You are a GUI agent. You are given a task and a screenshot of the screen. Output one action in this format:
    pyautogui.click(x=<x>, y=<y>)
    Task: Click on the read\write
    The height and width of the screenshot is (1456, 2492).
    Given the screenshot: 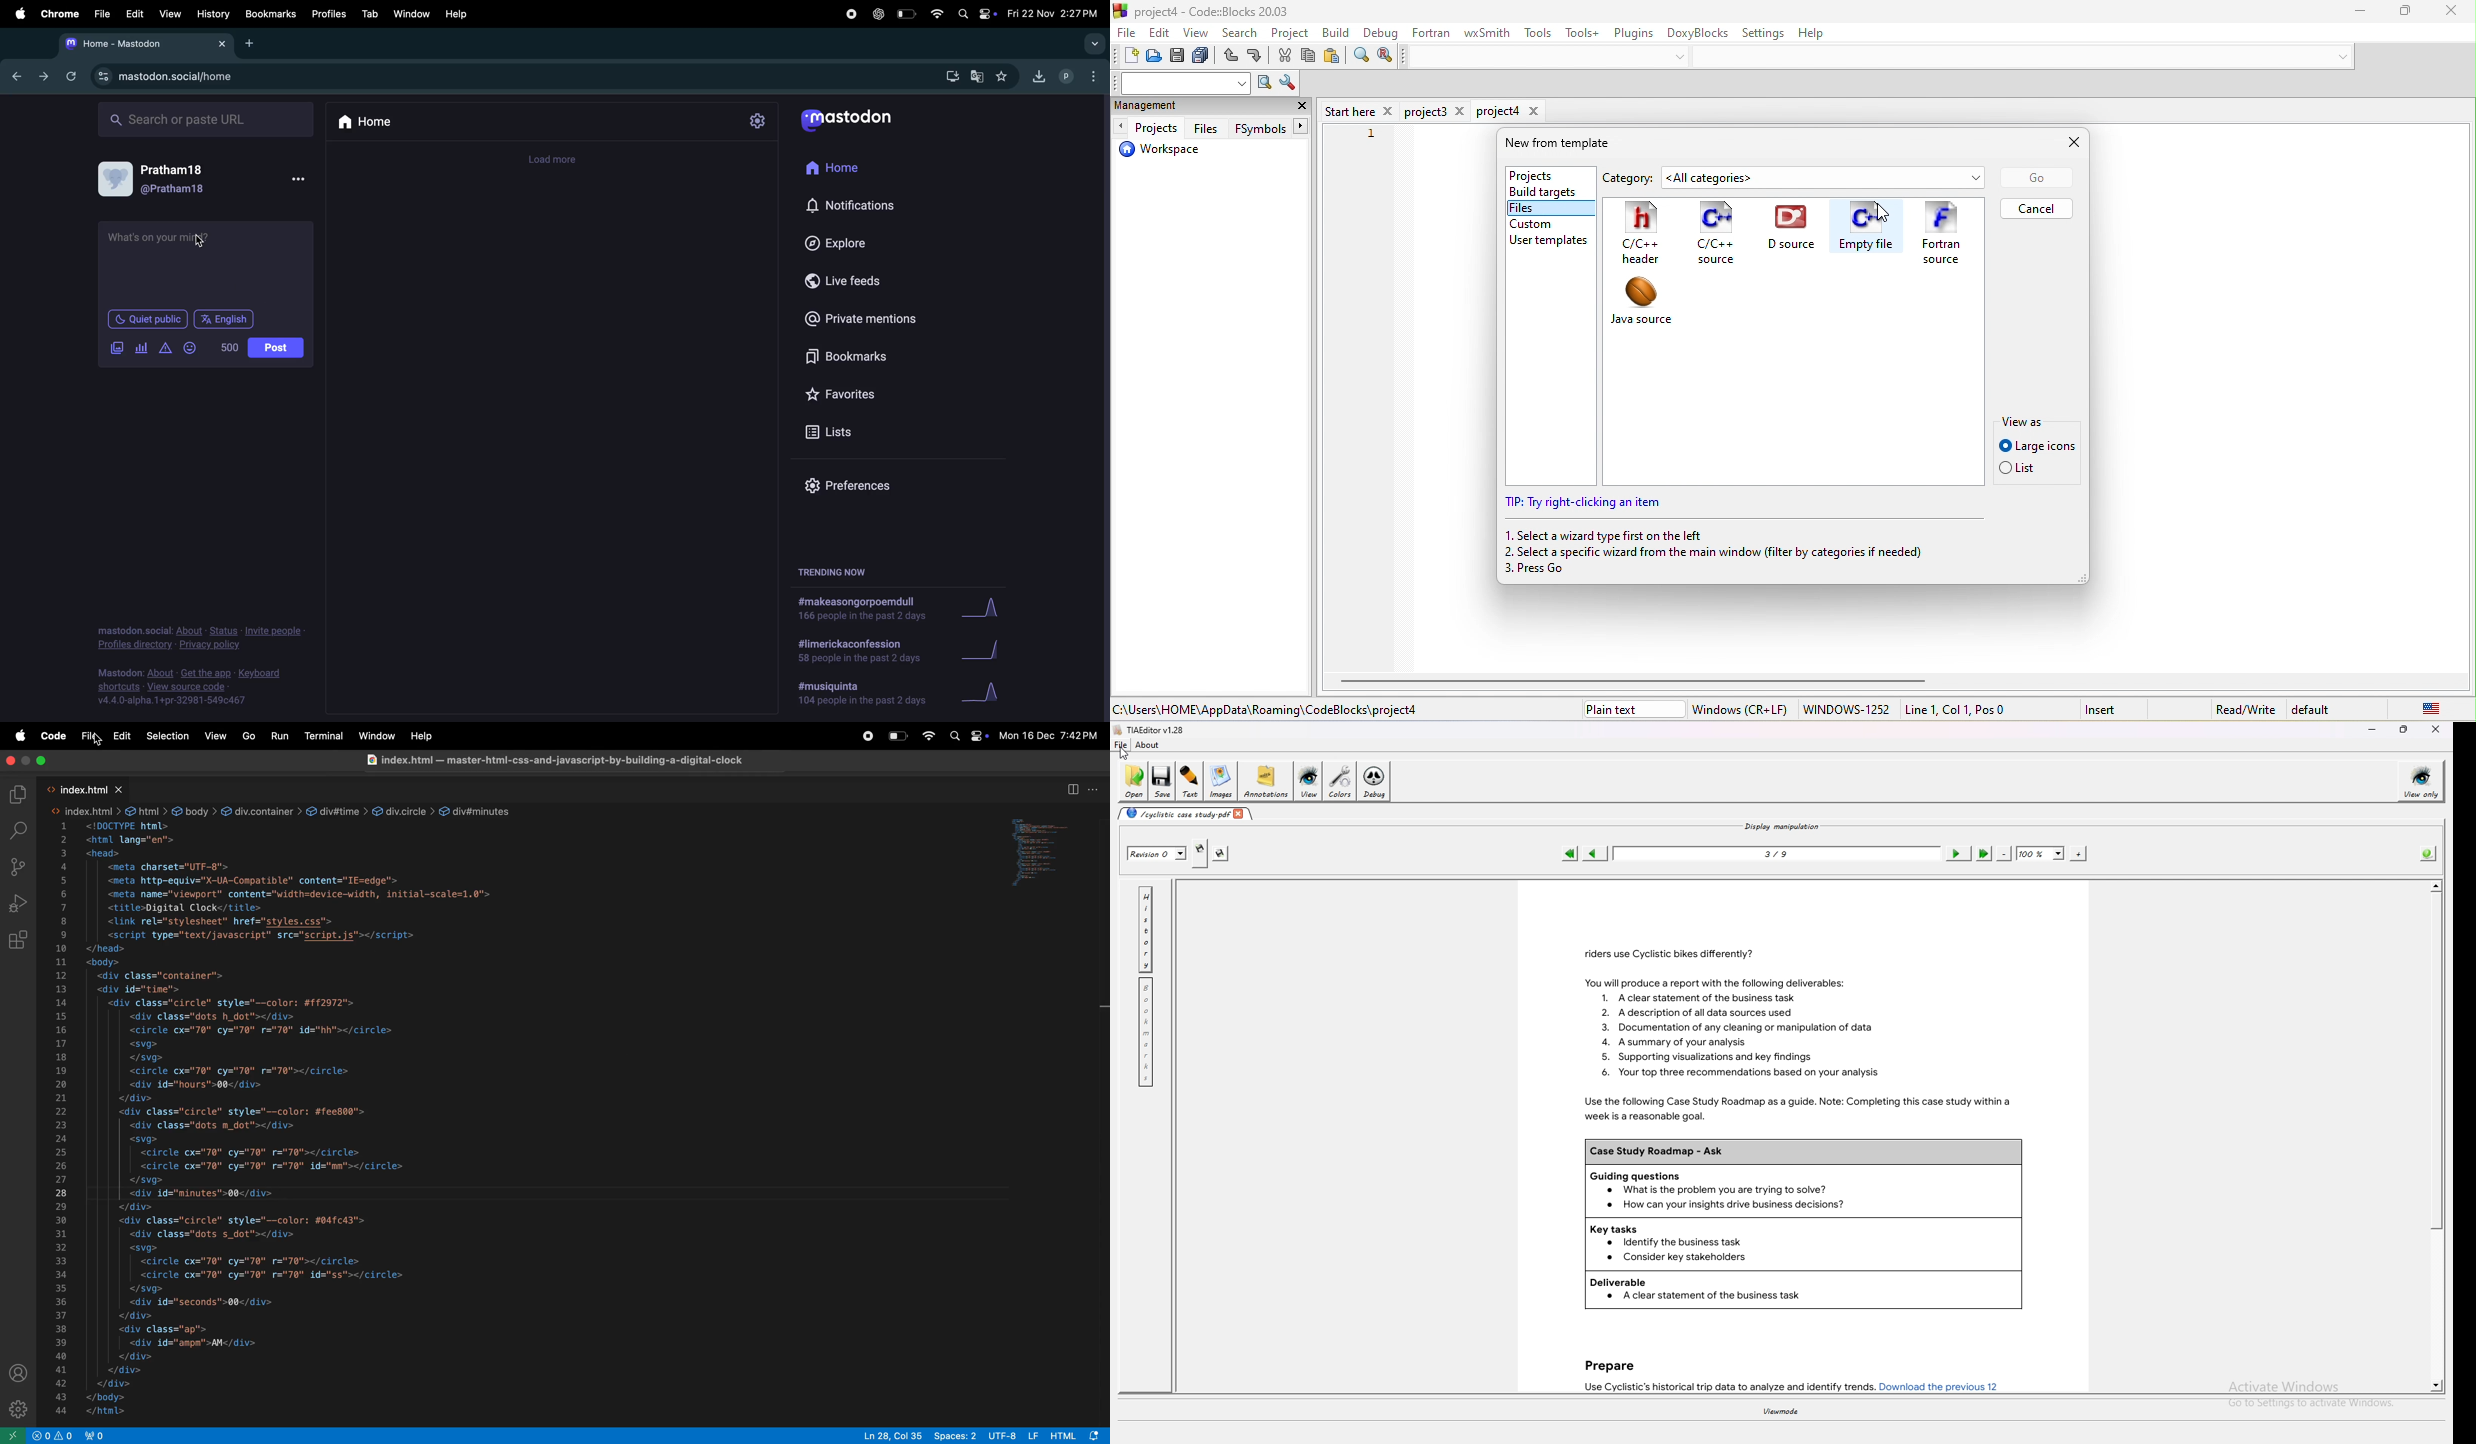 What is the action you would take?
    pyautogui.click(x=2245, y=706)
    